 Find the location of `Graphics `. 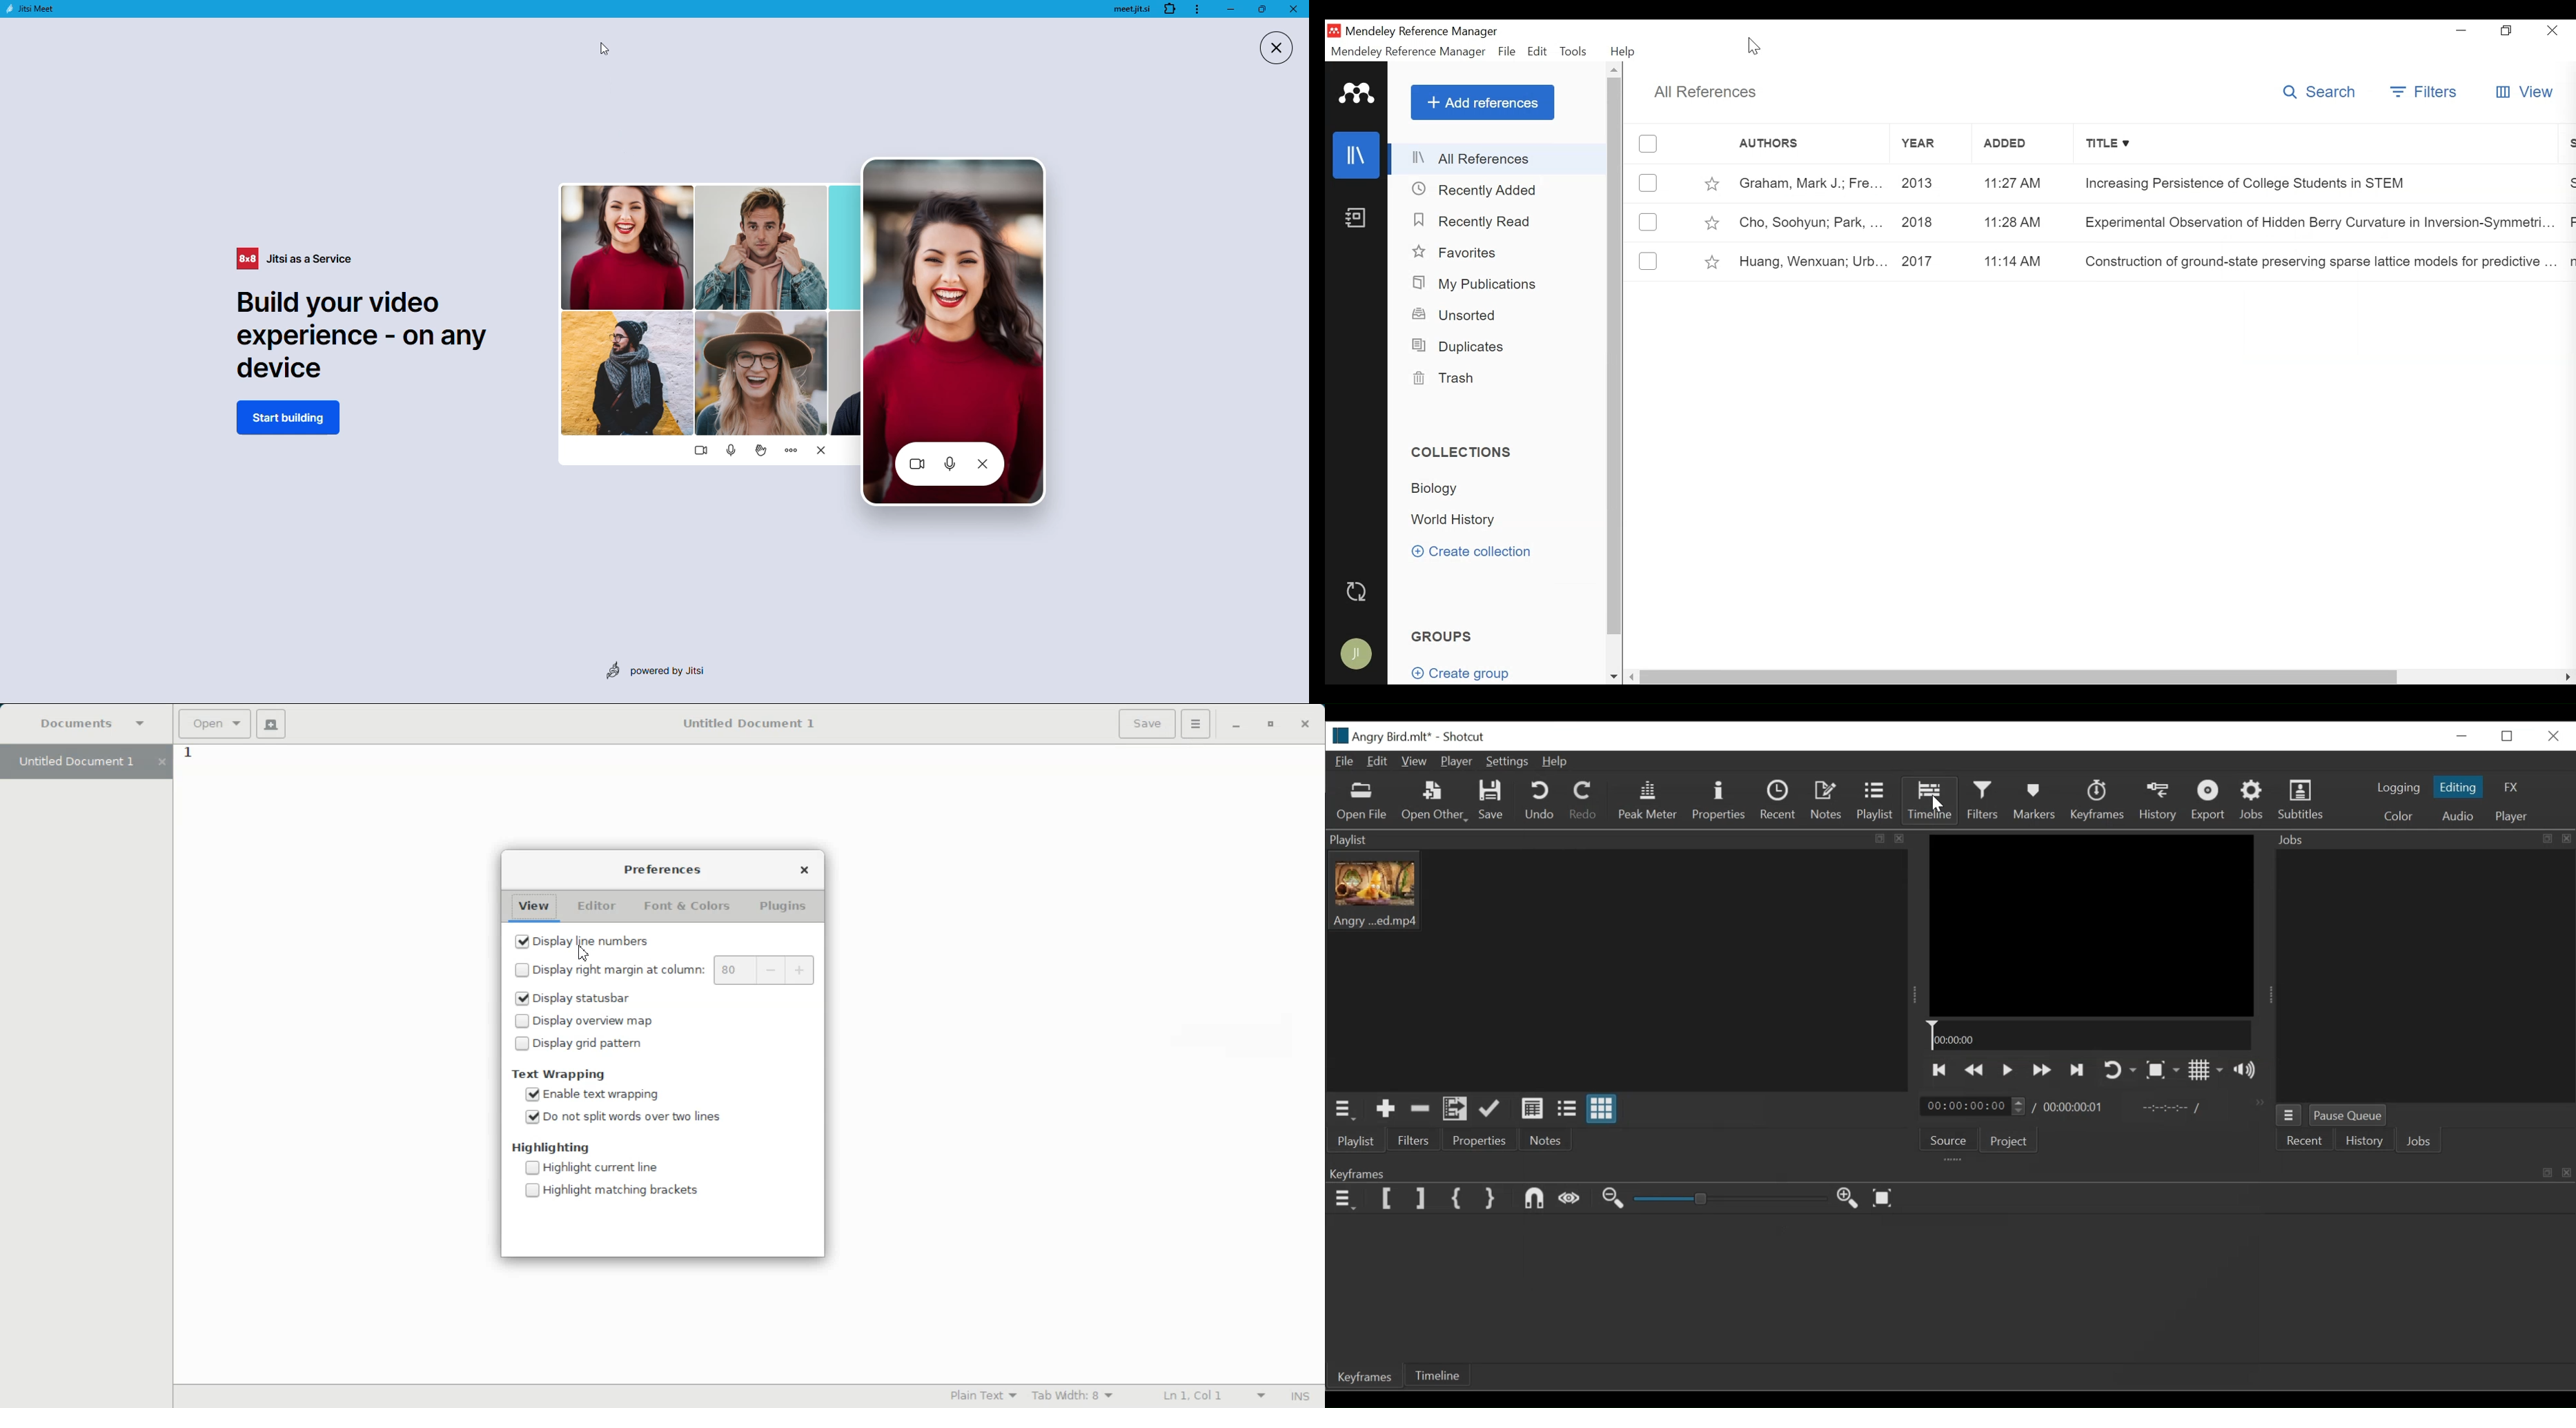

Graphics  is located at coordinates (804, 335).